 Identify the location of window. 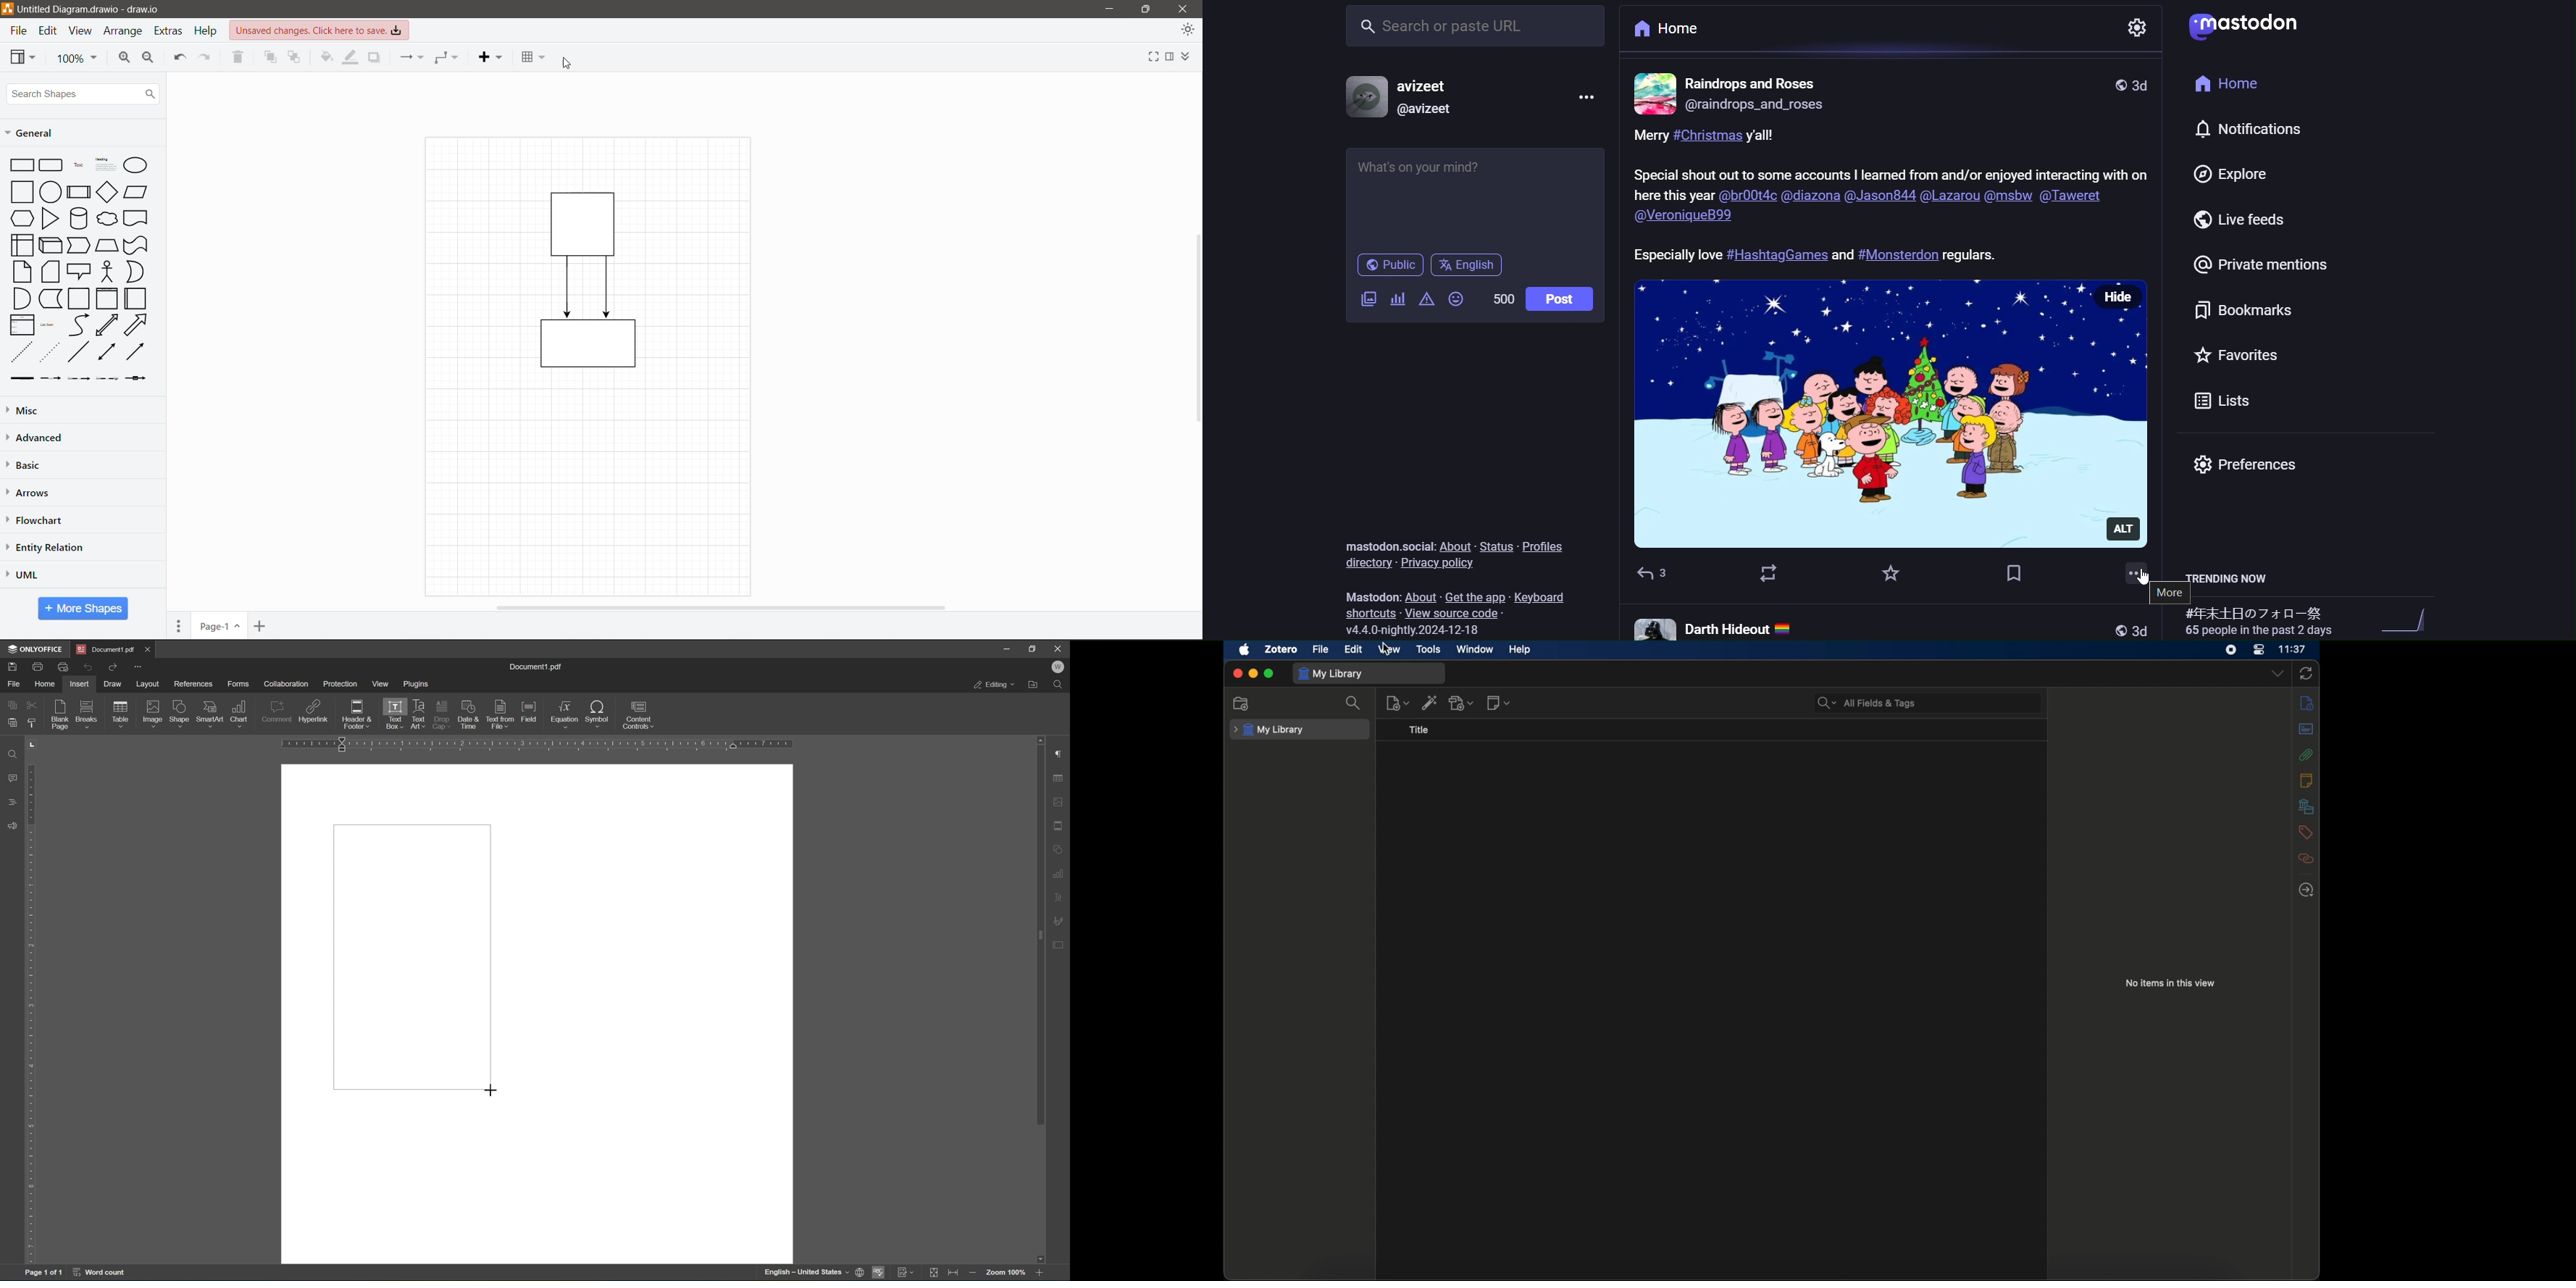
(1475, 648).